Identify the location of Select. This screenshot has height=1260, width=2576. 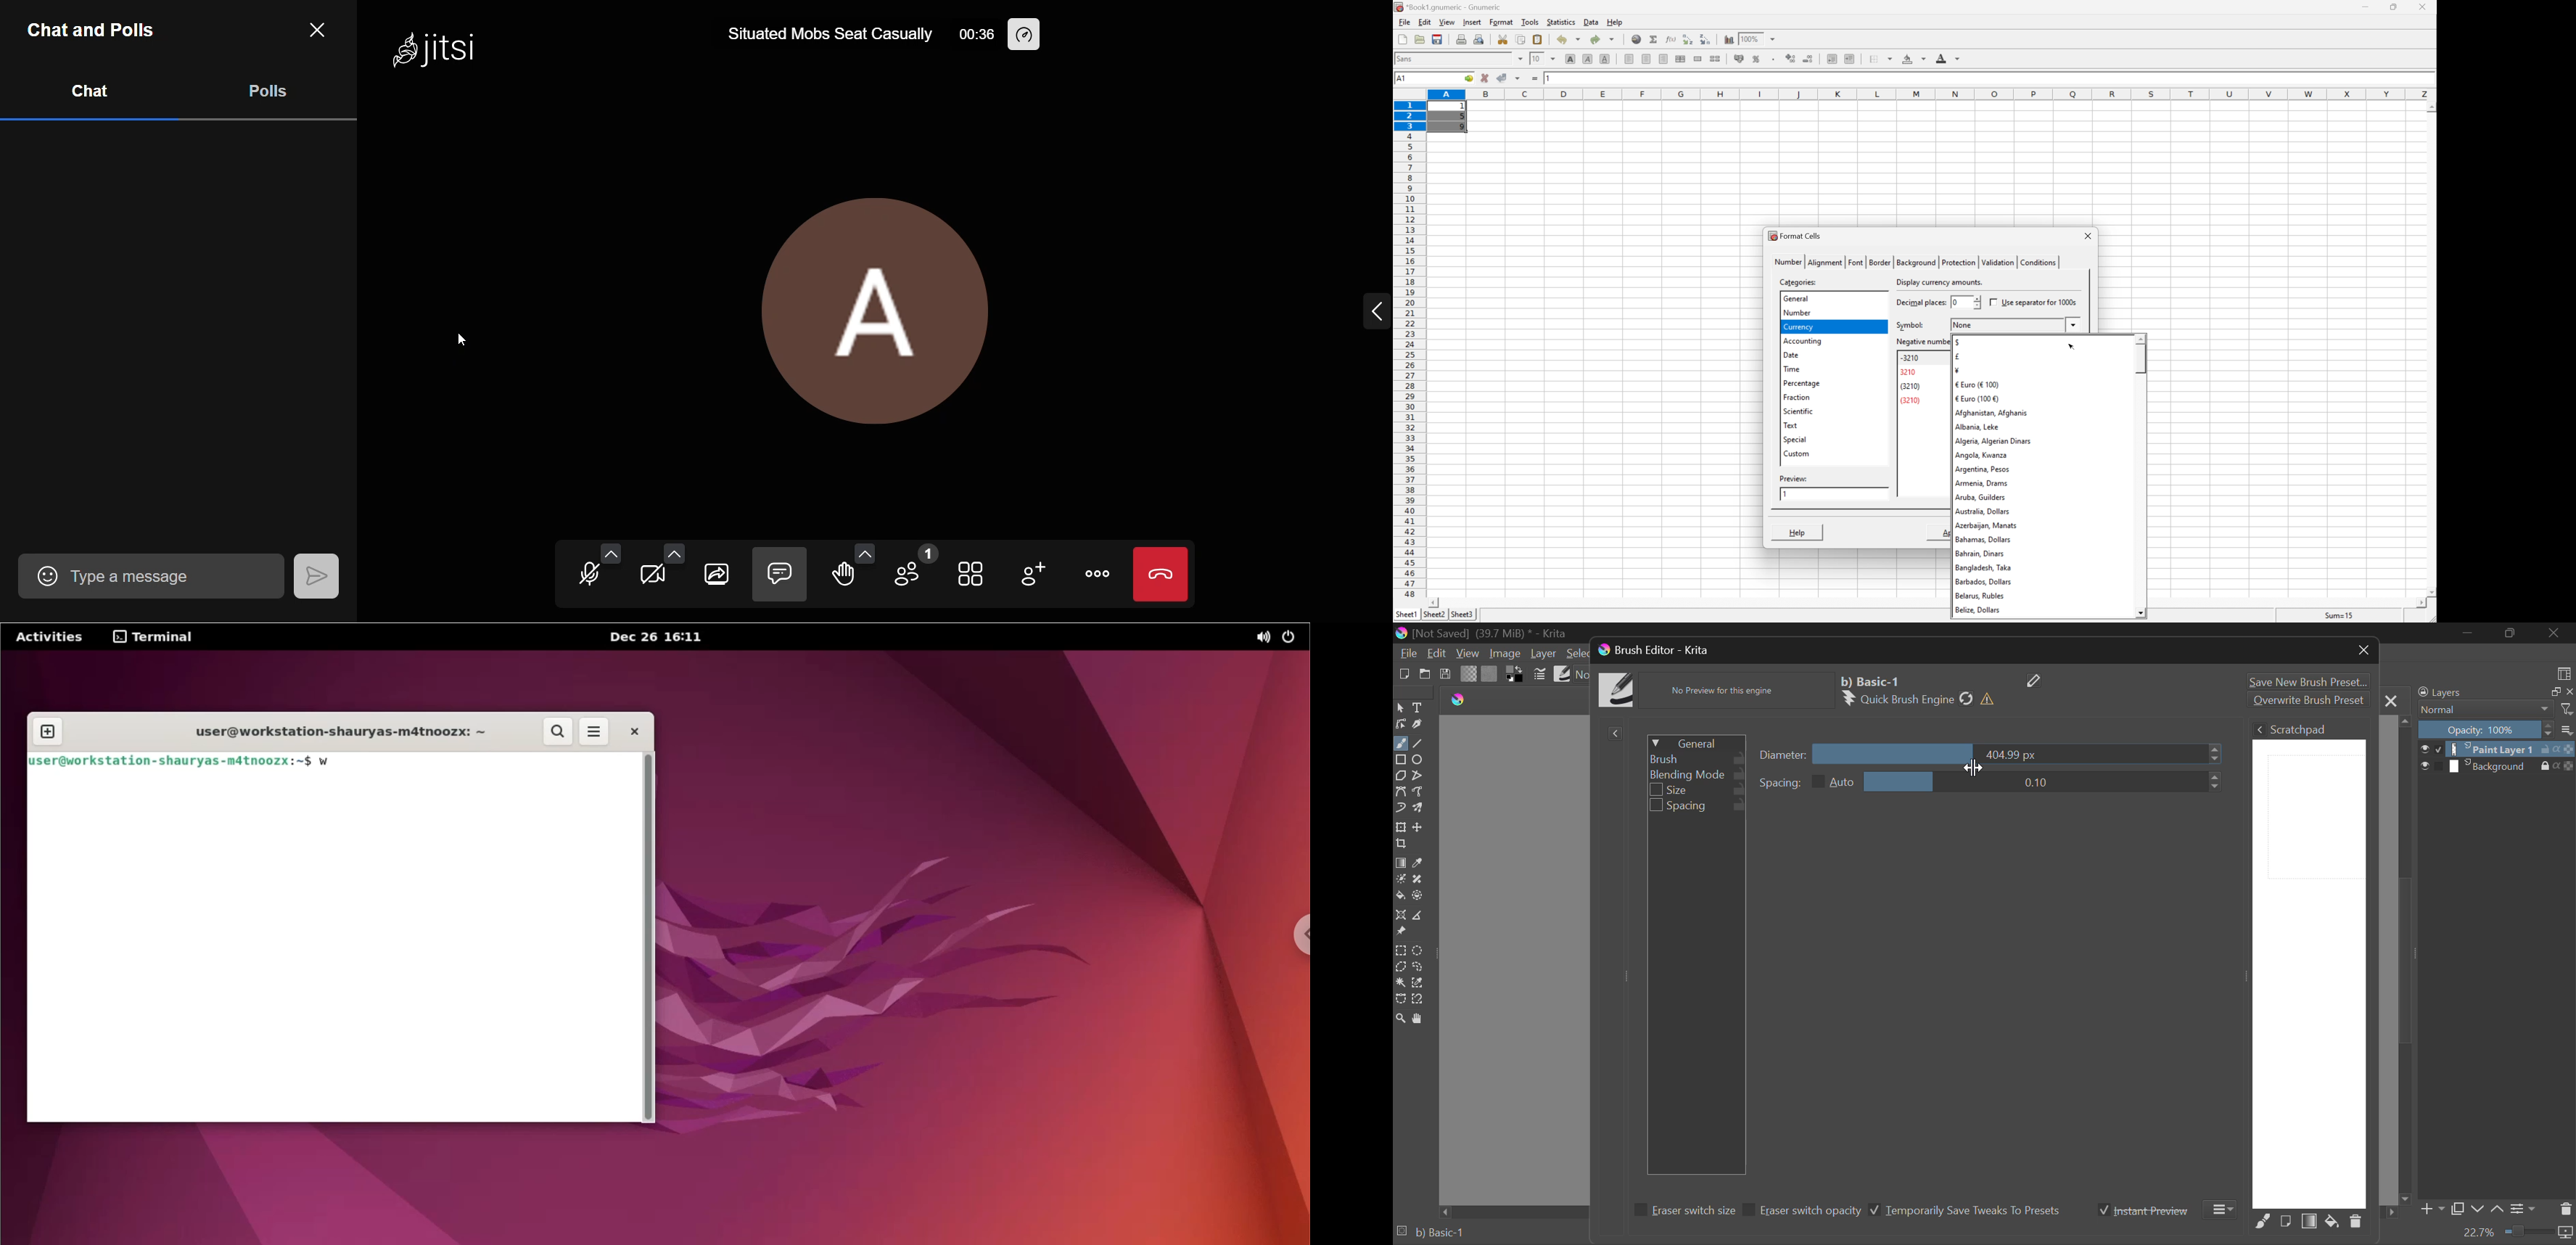
(1575, 653).